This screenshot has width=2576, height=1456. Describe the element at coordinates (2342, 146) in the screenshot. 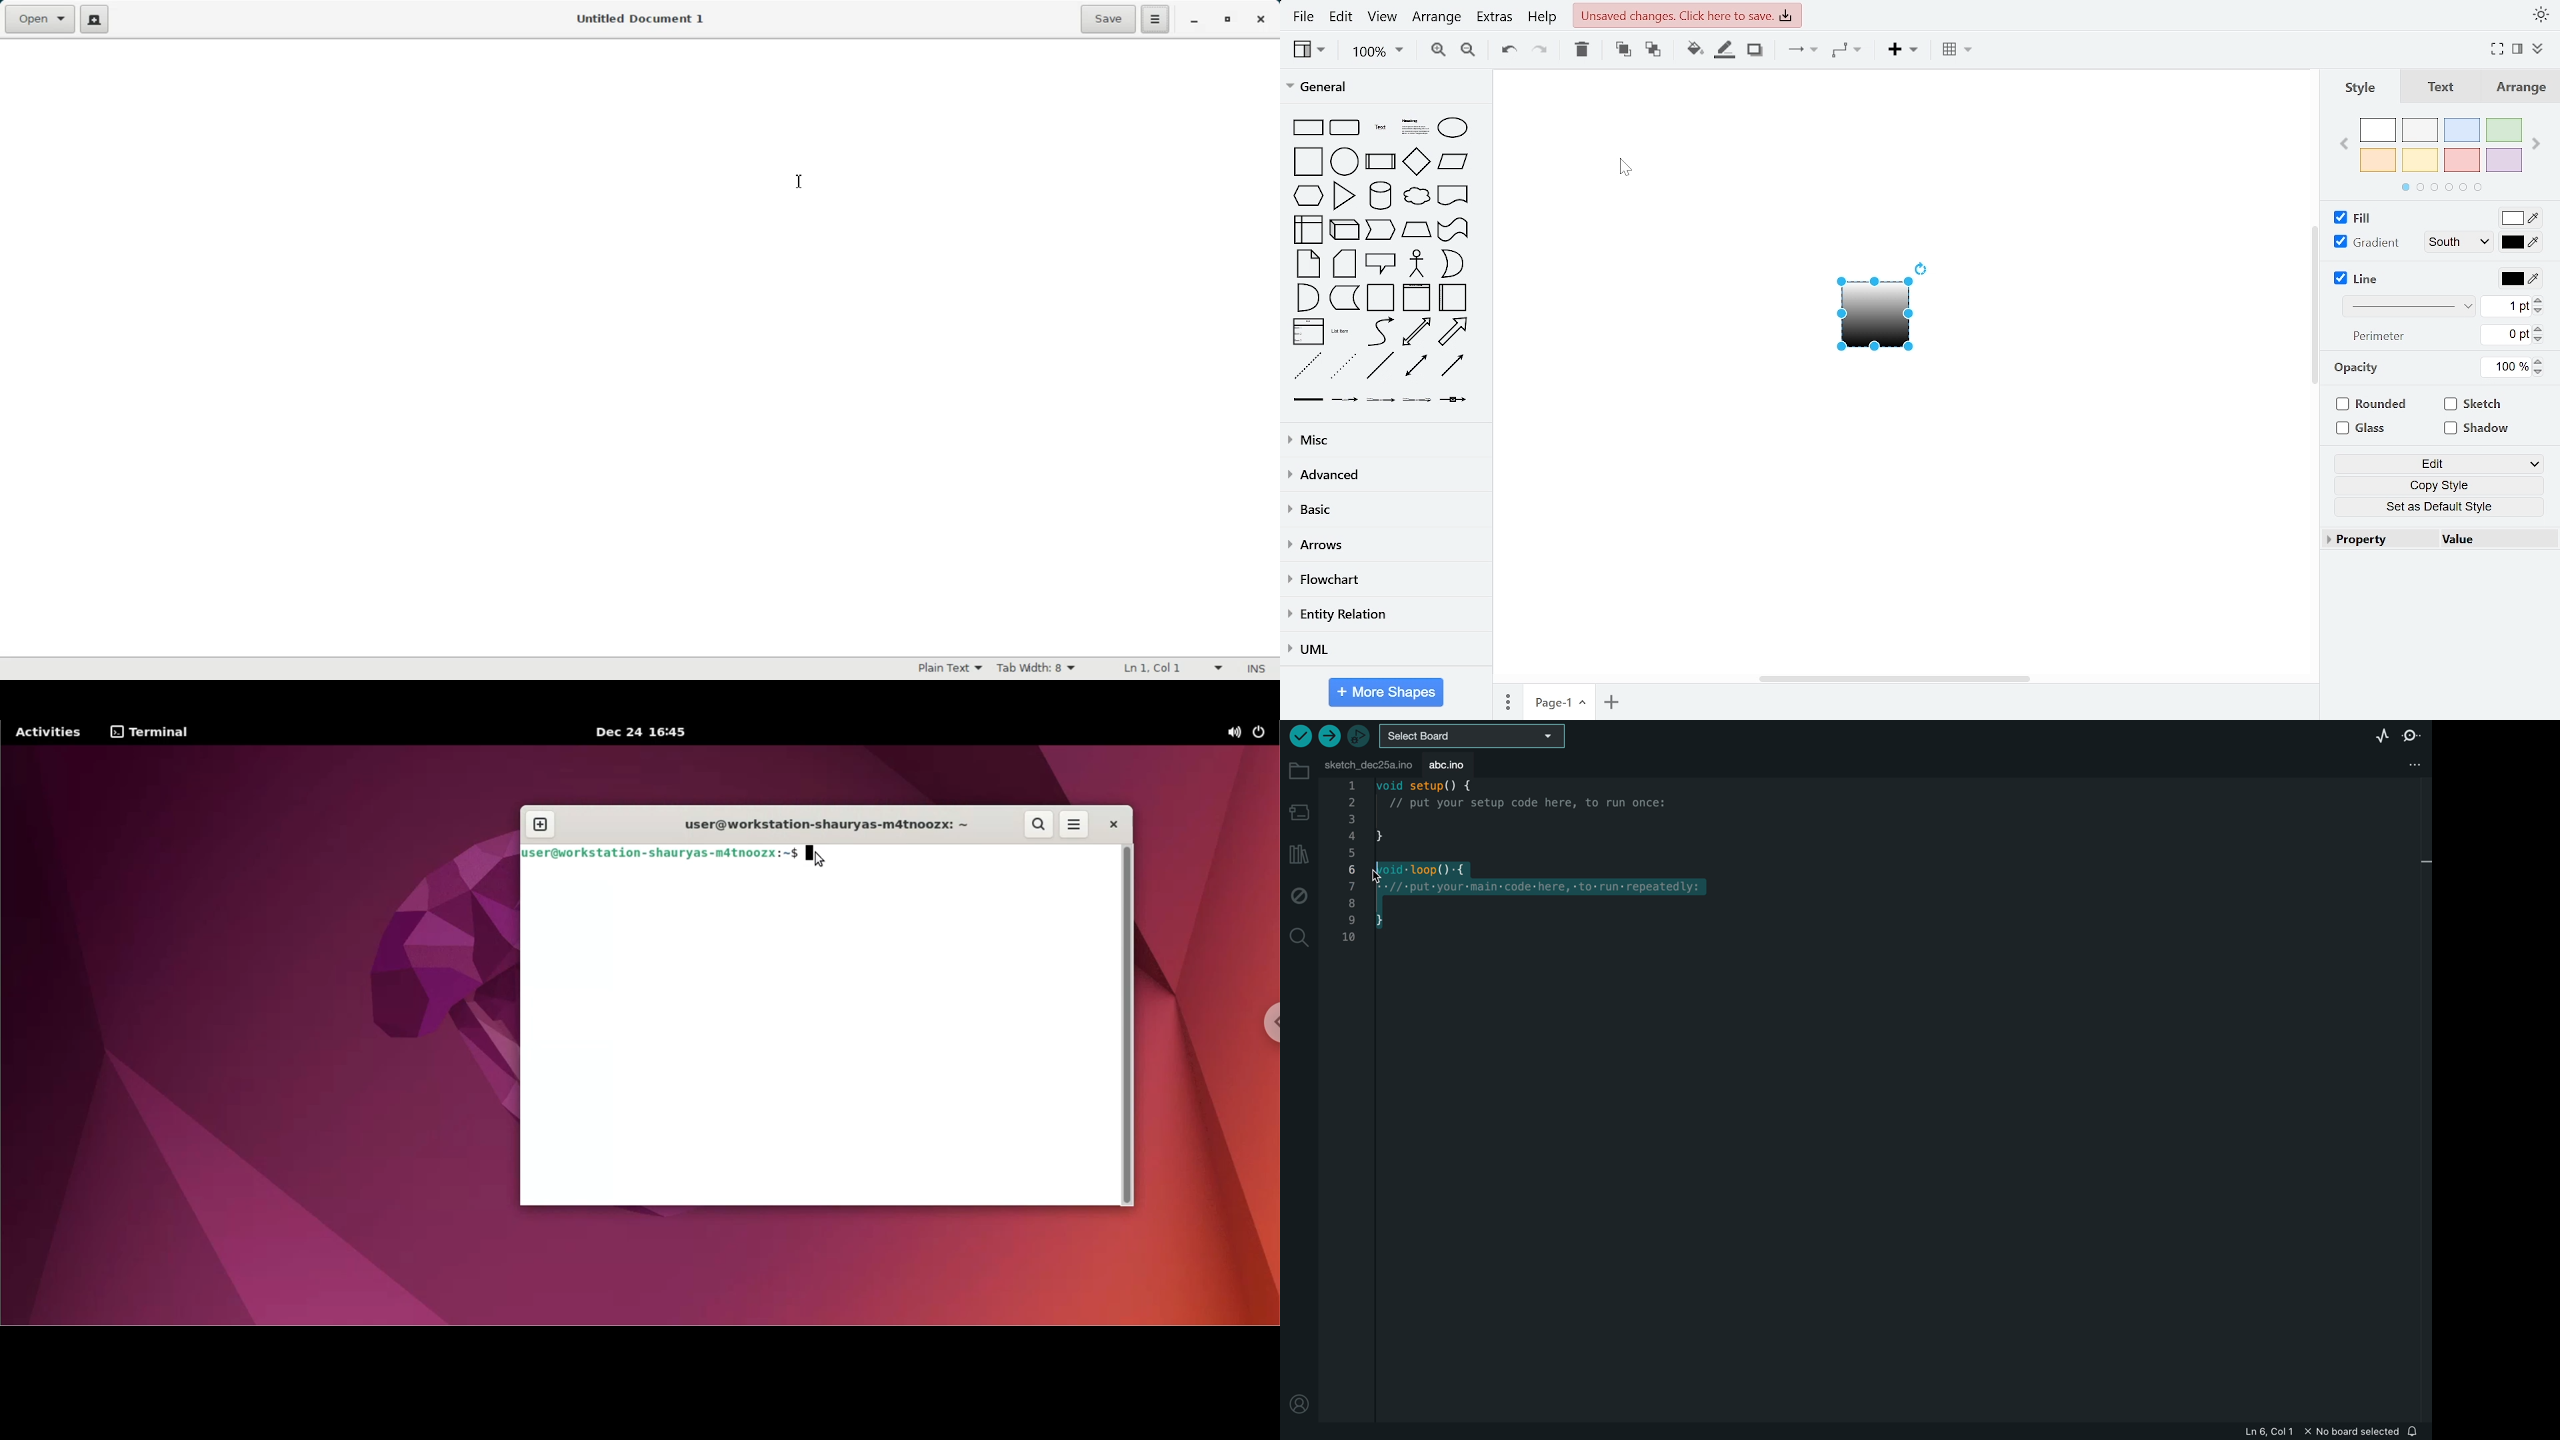

I see `previous` at that location.